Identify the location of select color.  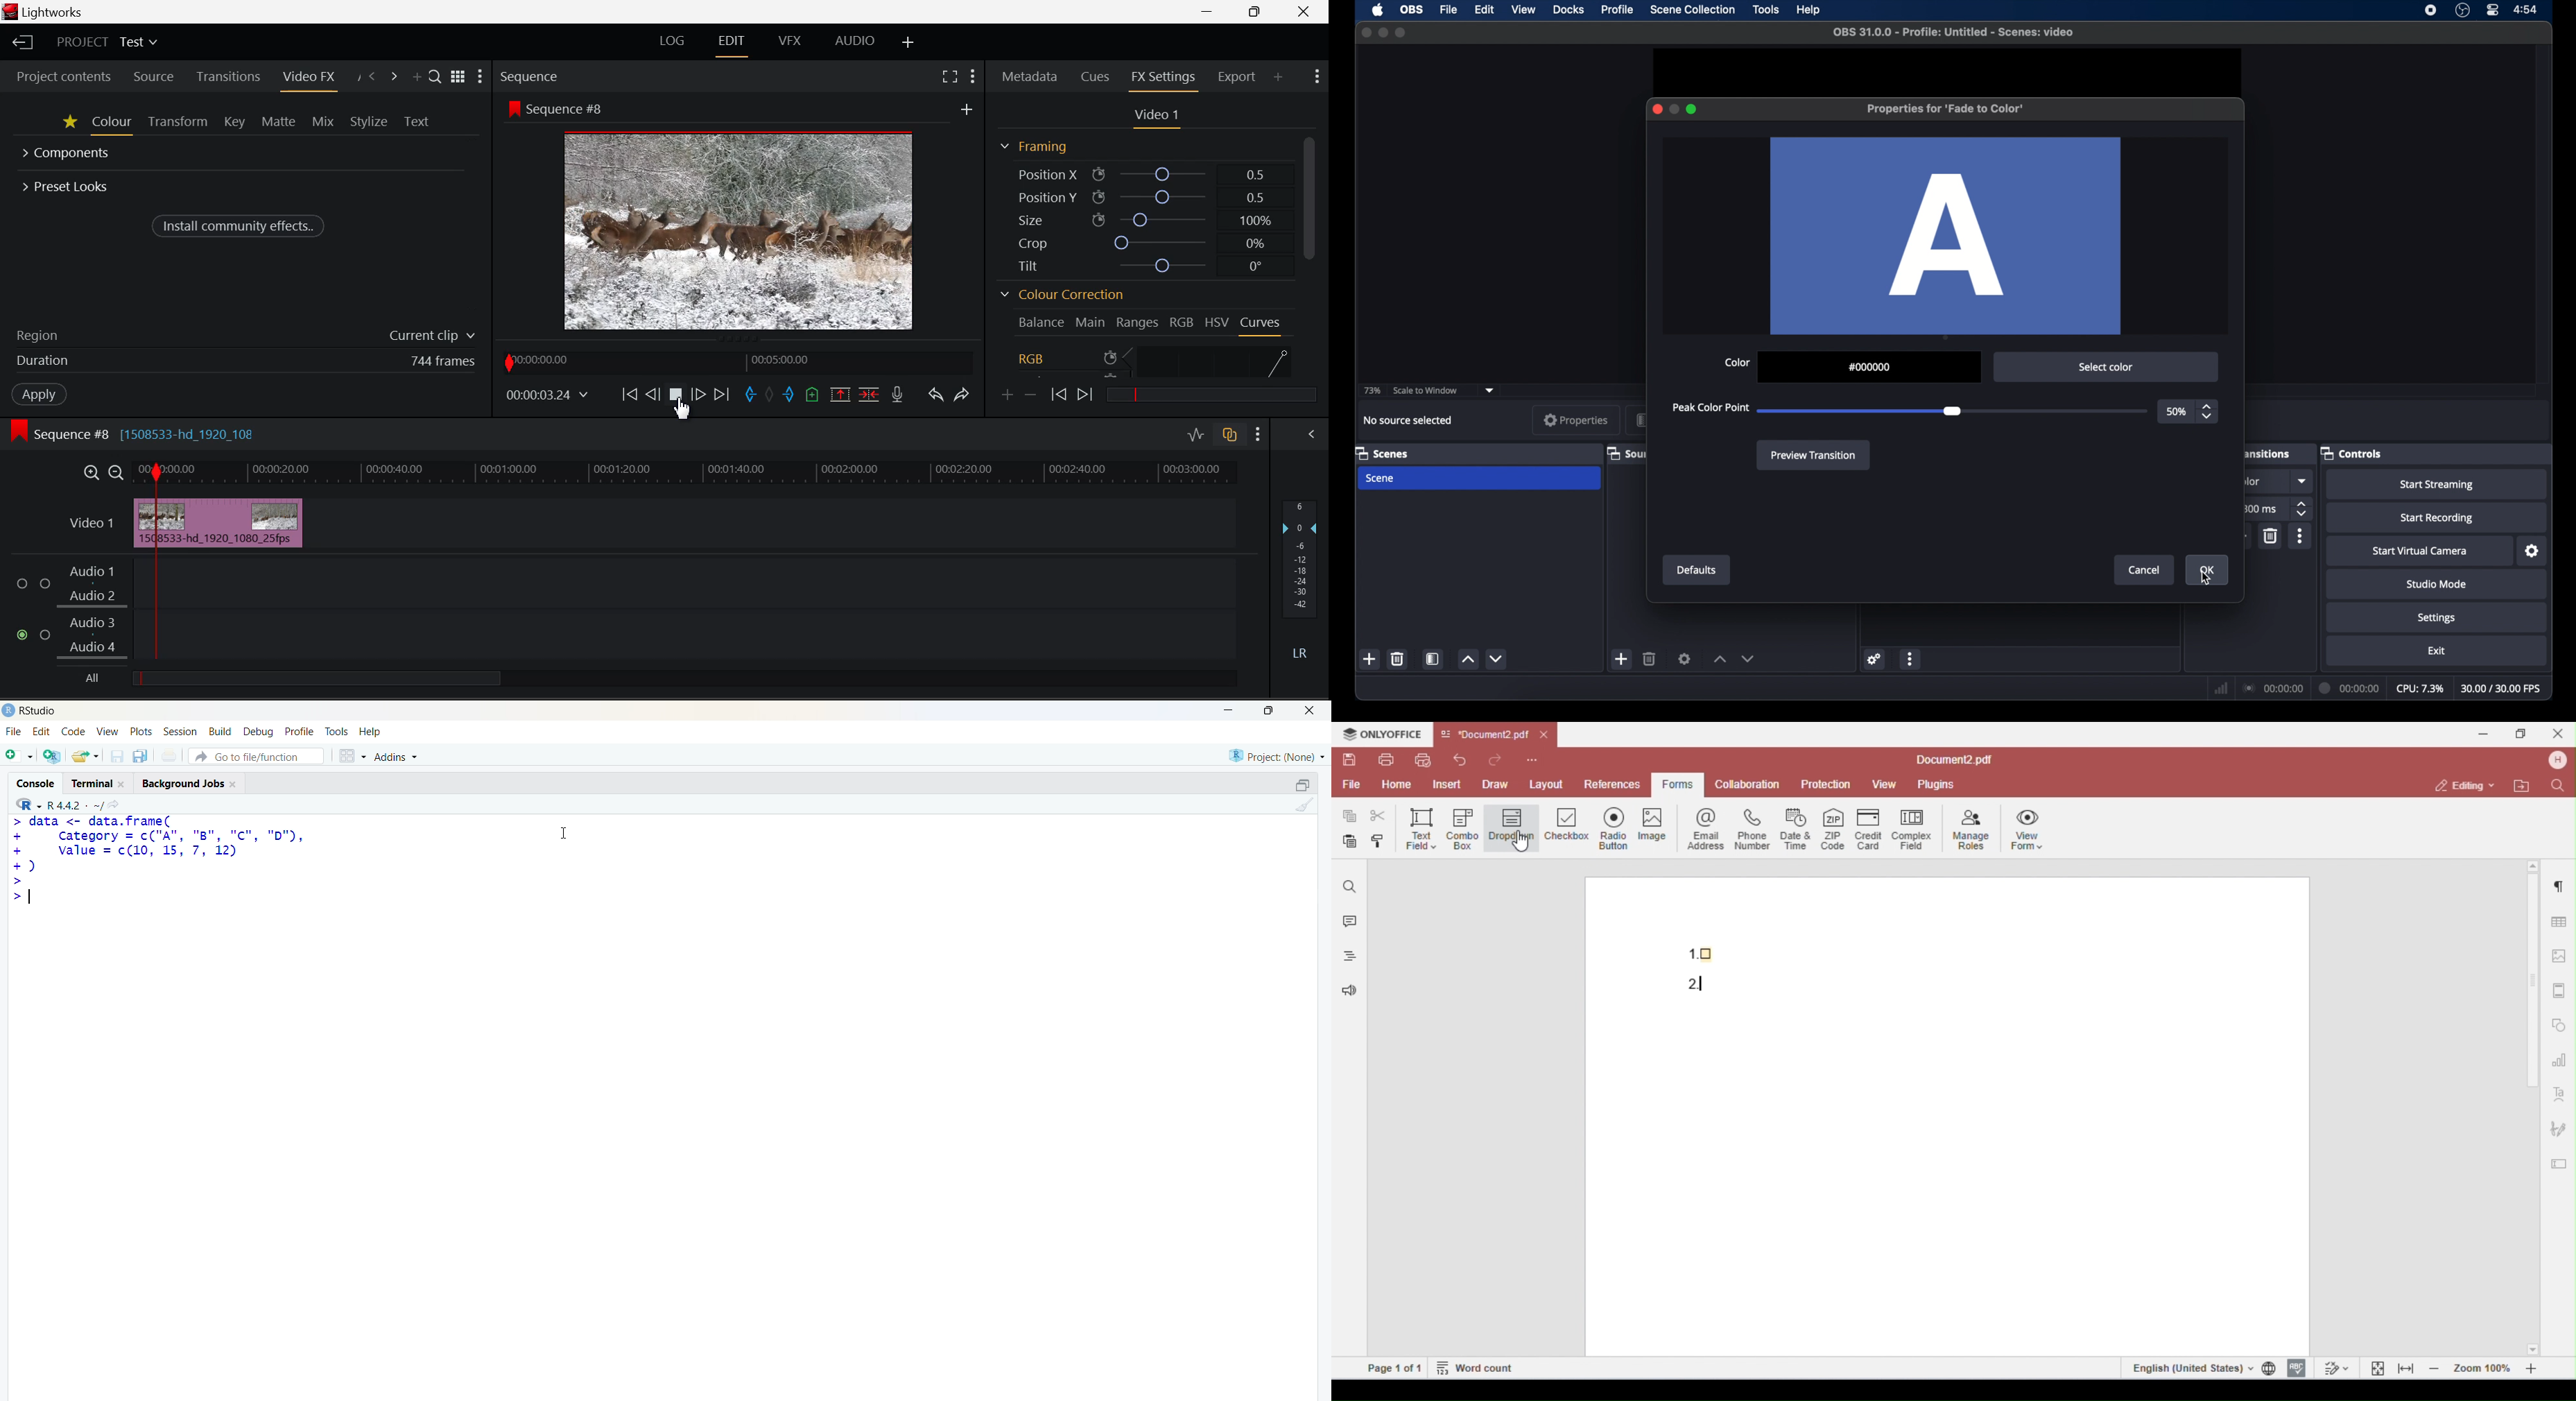
(2107, 367).